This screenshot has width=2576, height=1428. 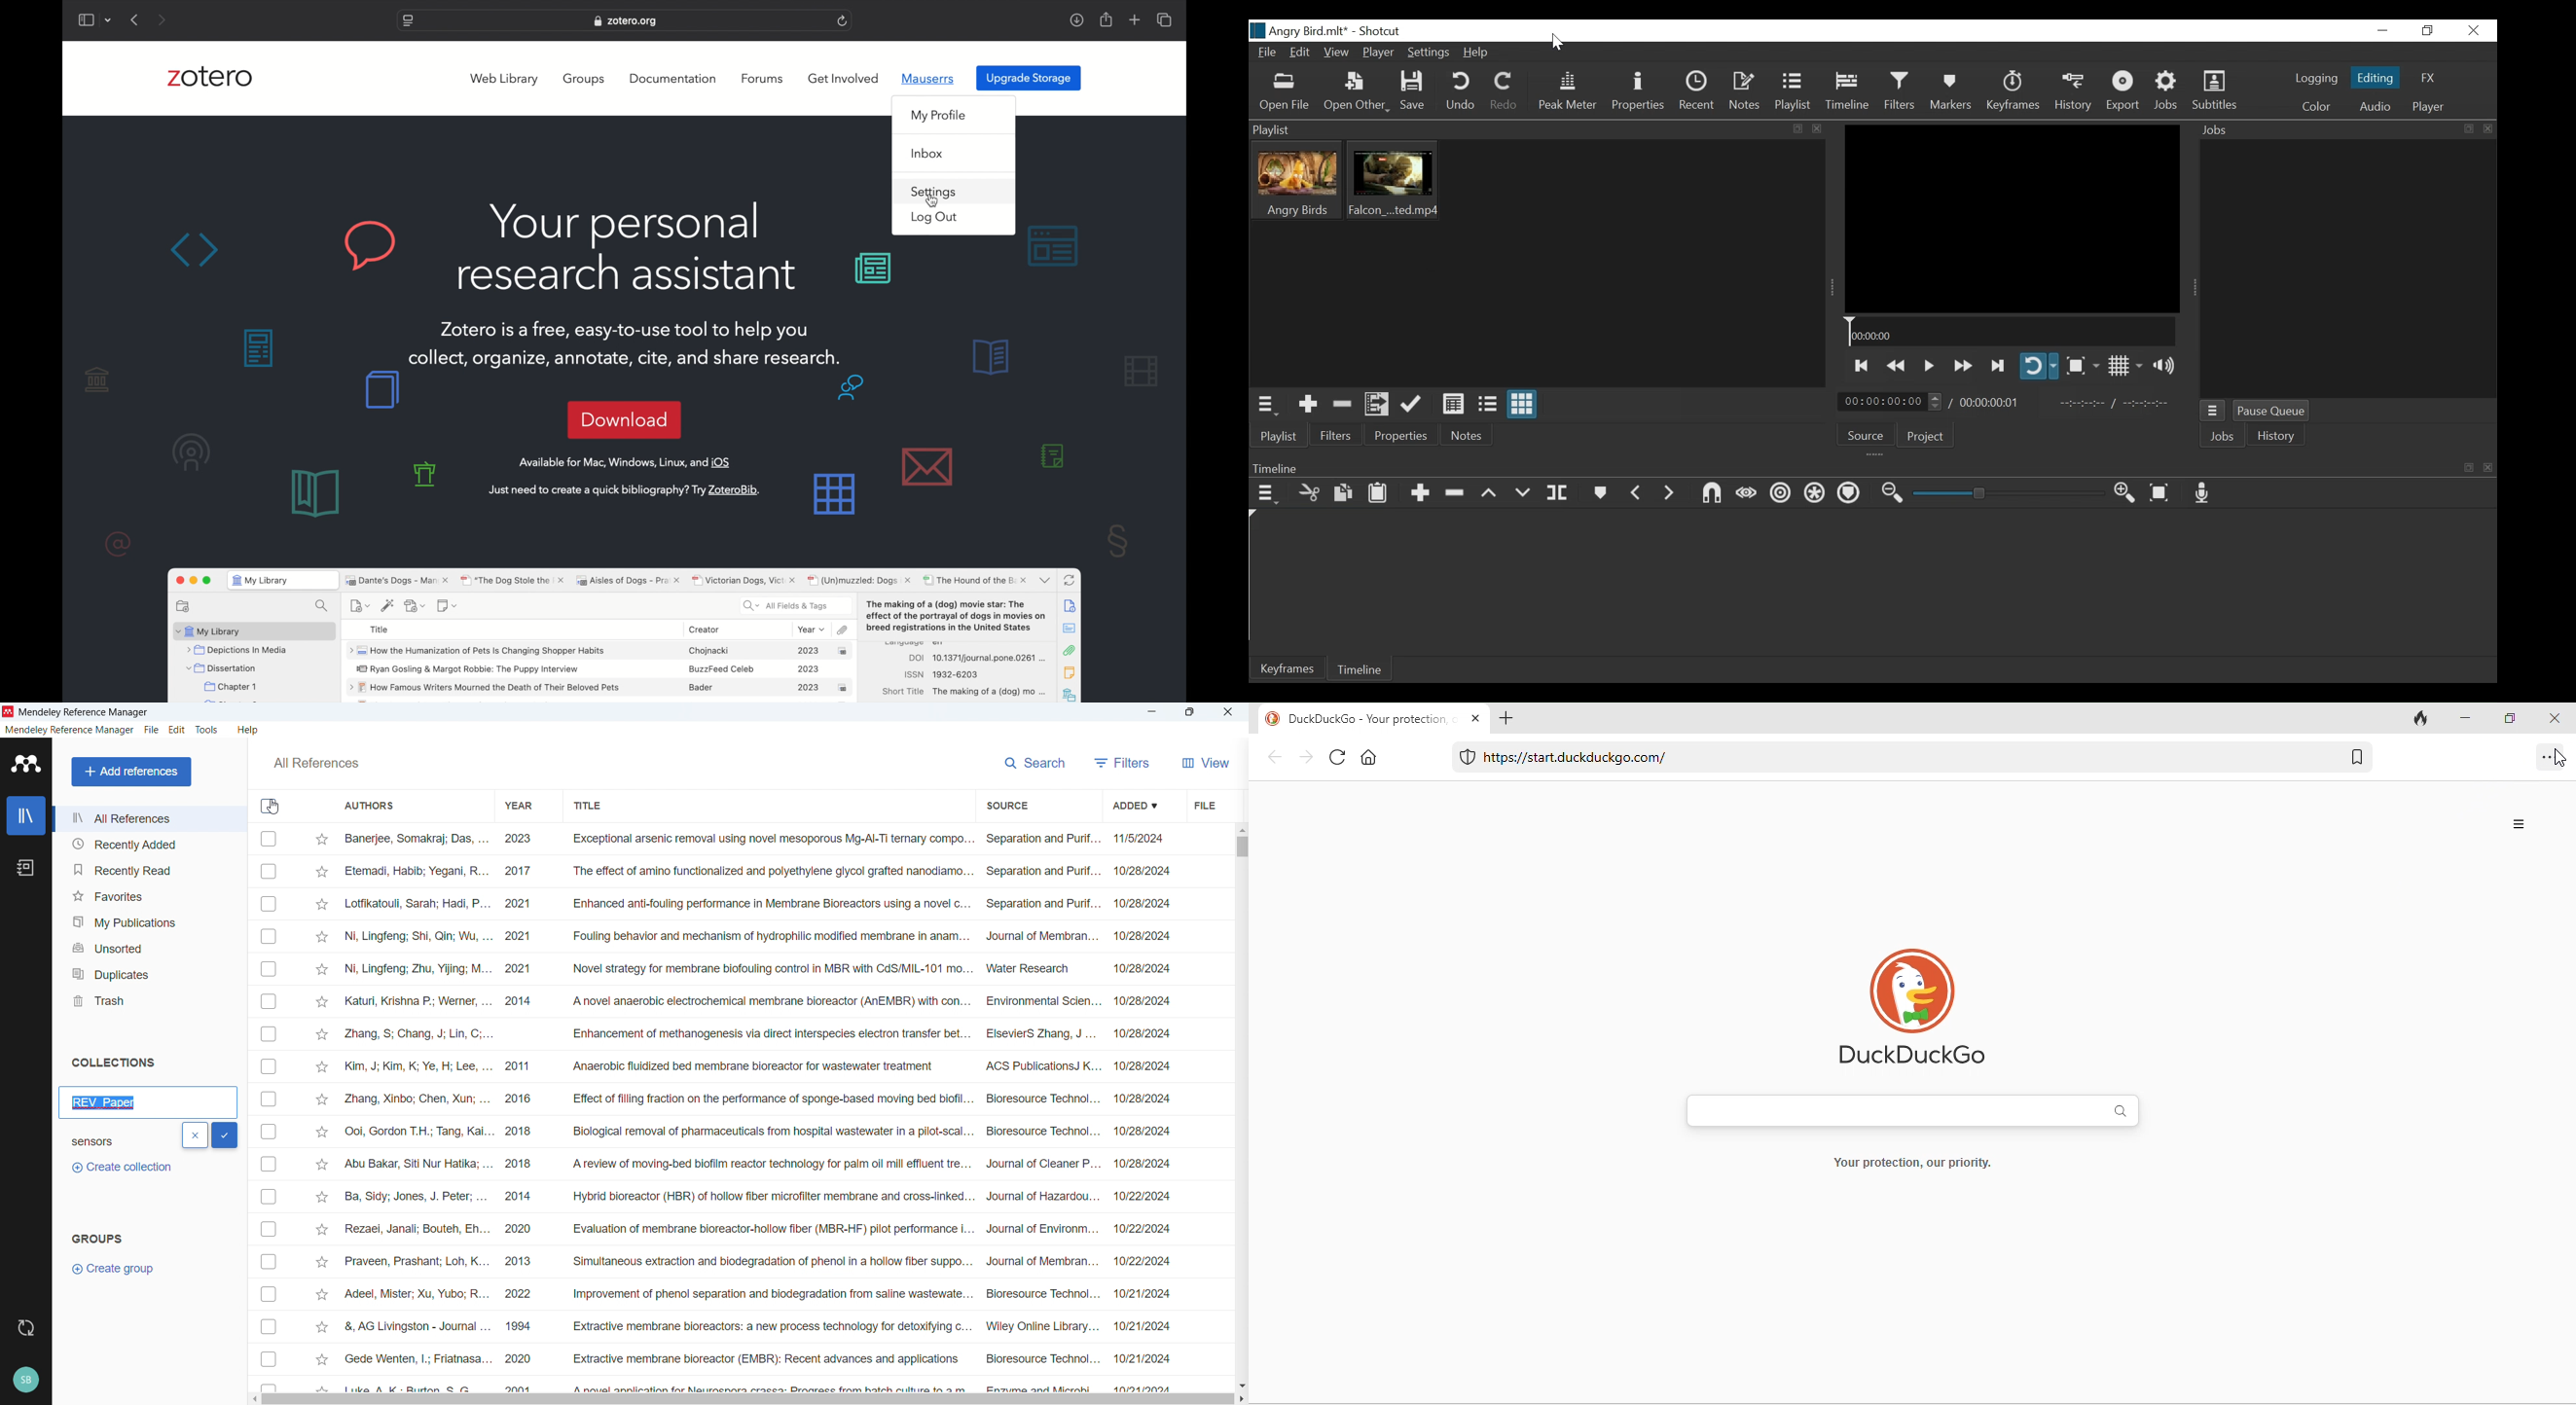 What do you see at coordinates (586, 79) in the screenshot?
I see `group` at bounding box center [586, 79].